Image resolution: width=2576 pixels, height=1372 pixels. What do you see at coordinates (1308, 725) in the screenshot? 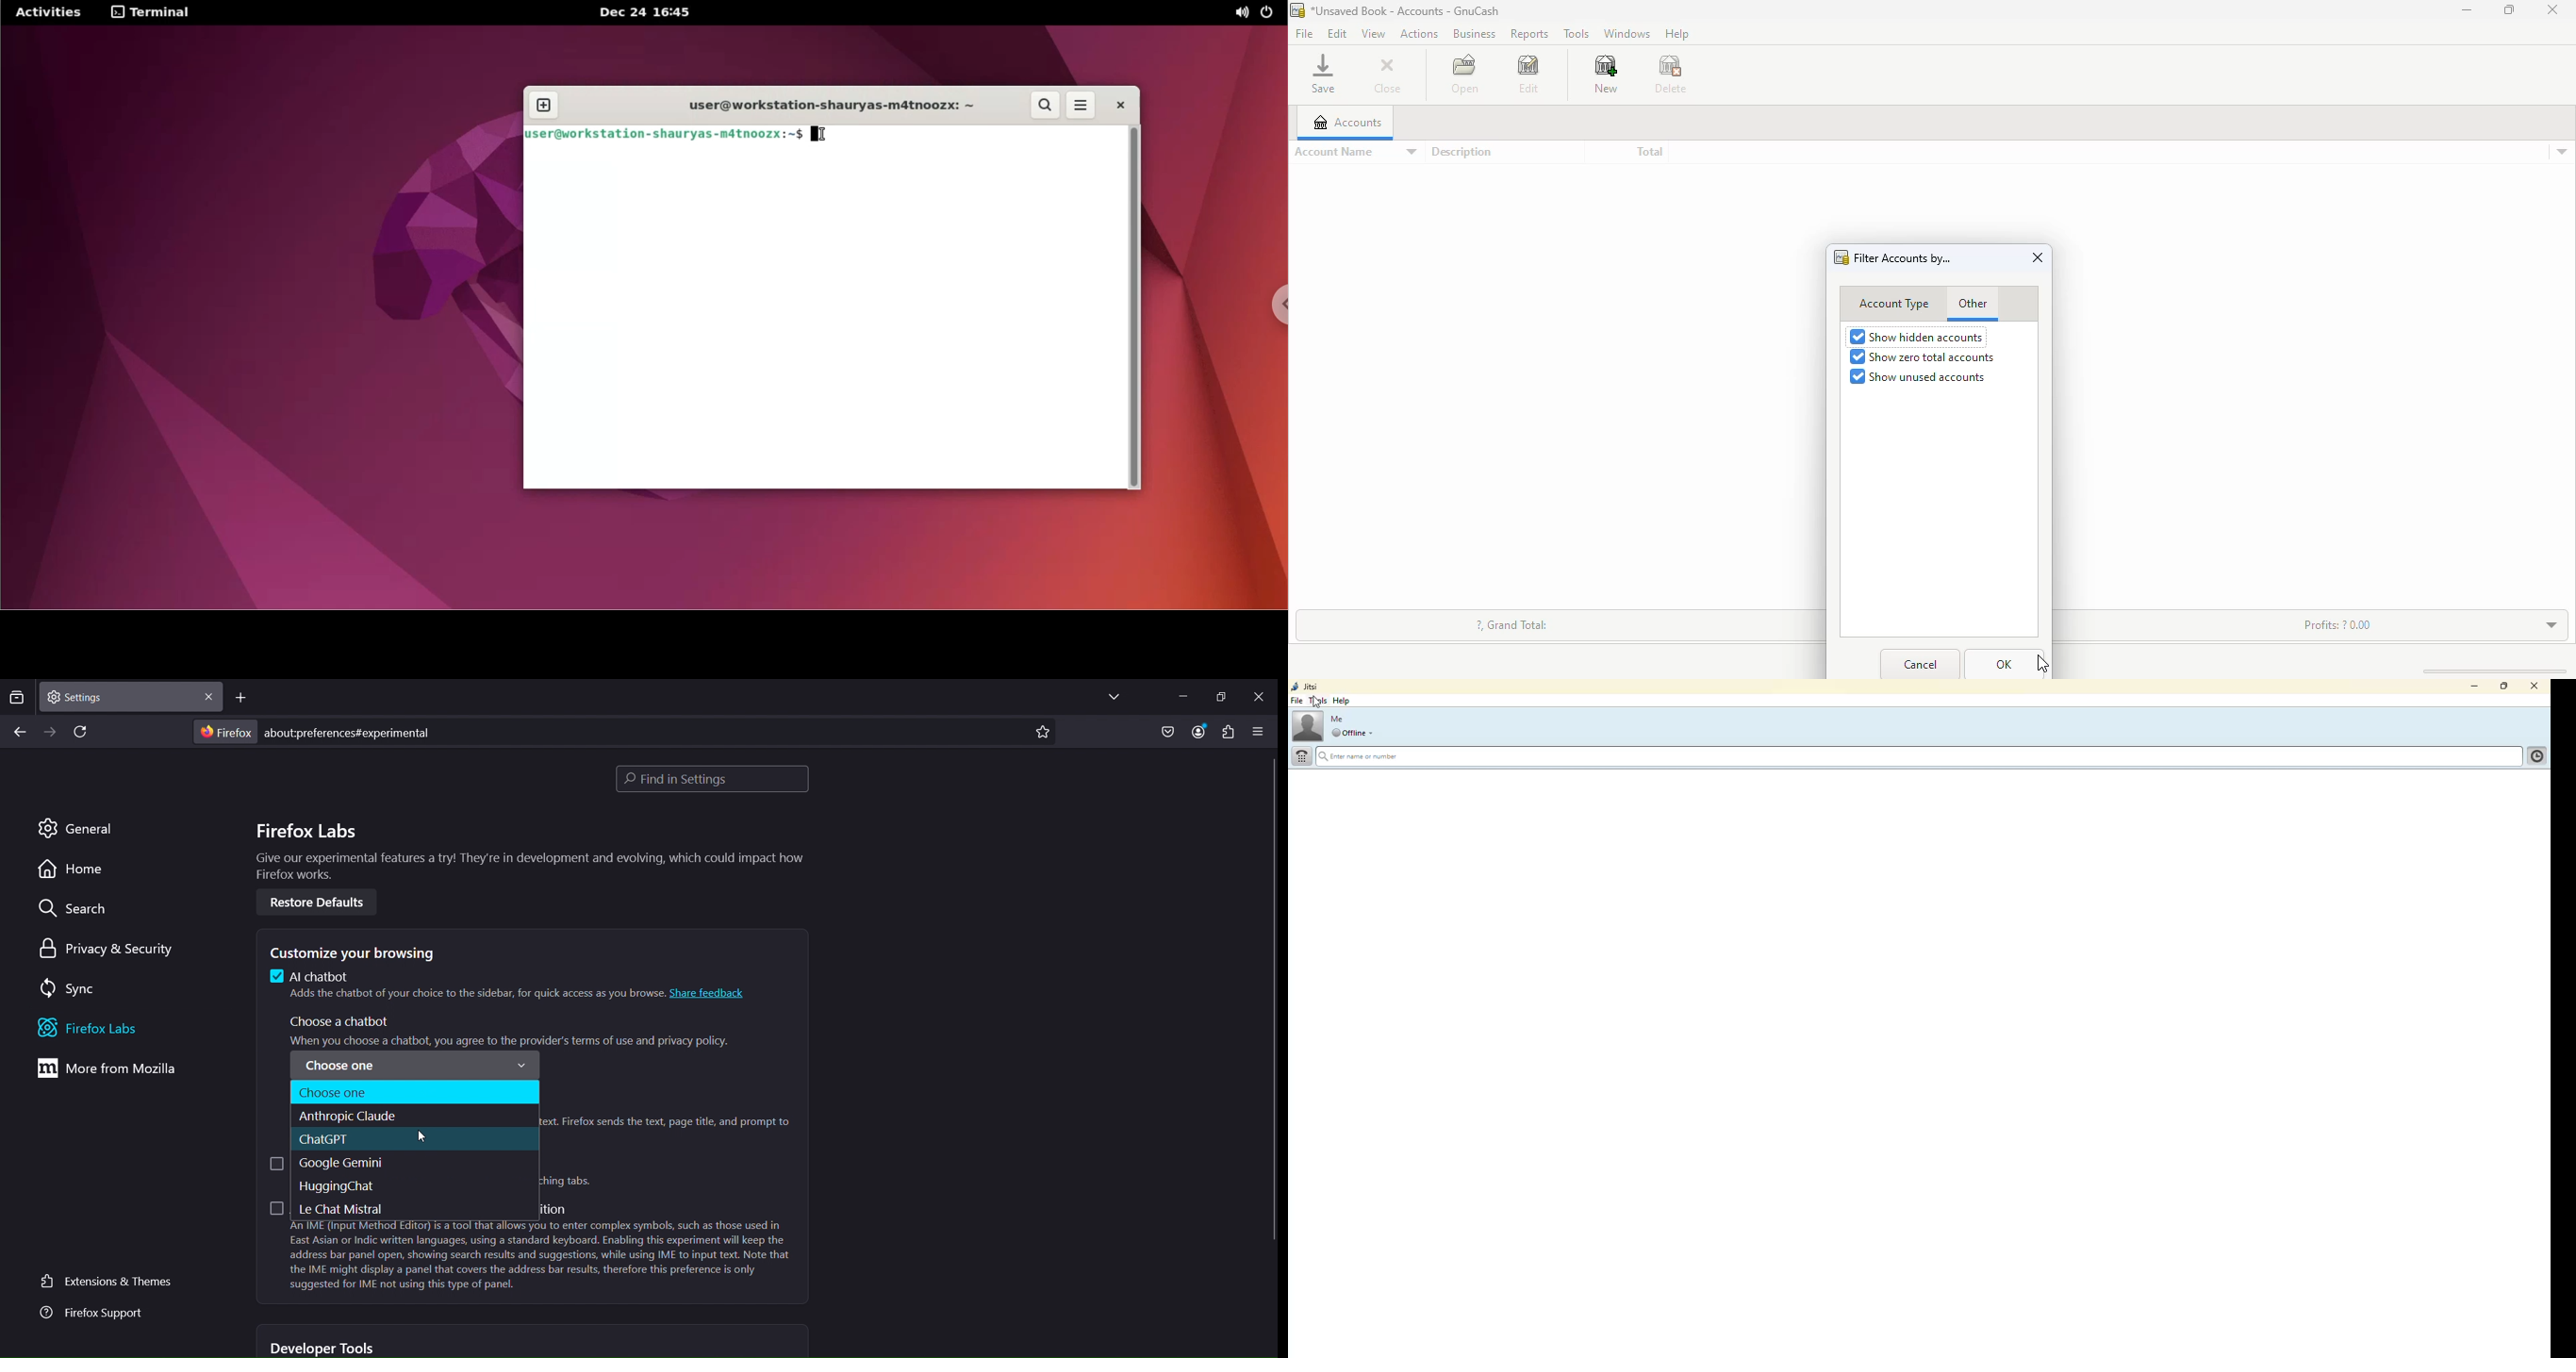
I see `profile` at bounding box center [1308, 725].